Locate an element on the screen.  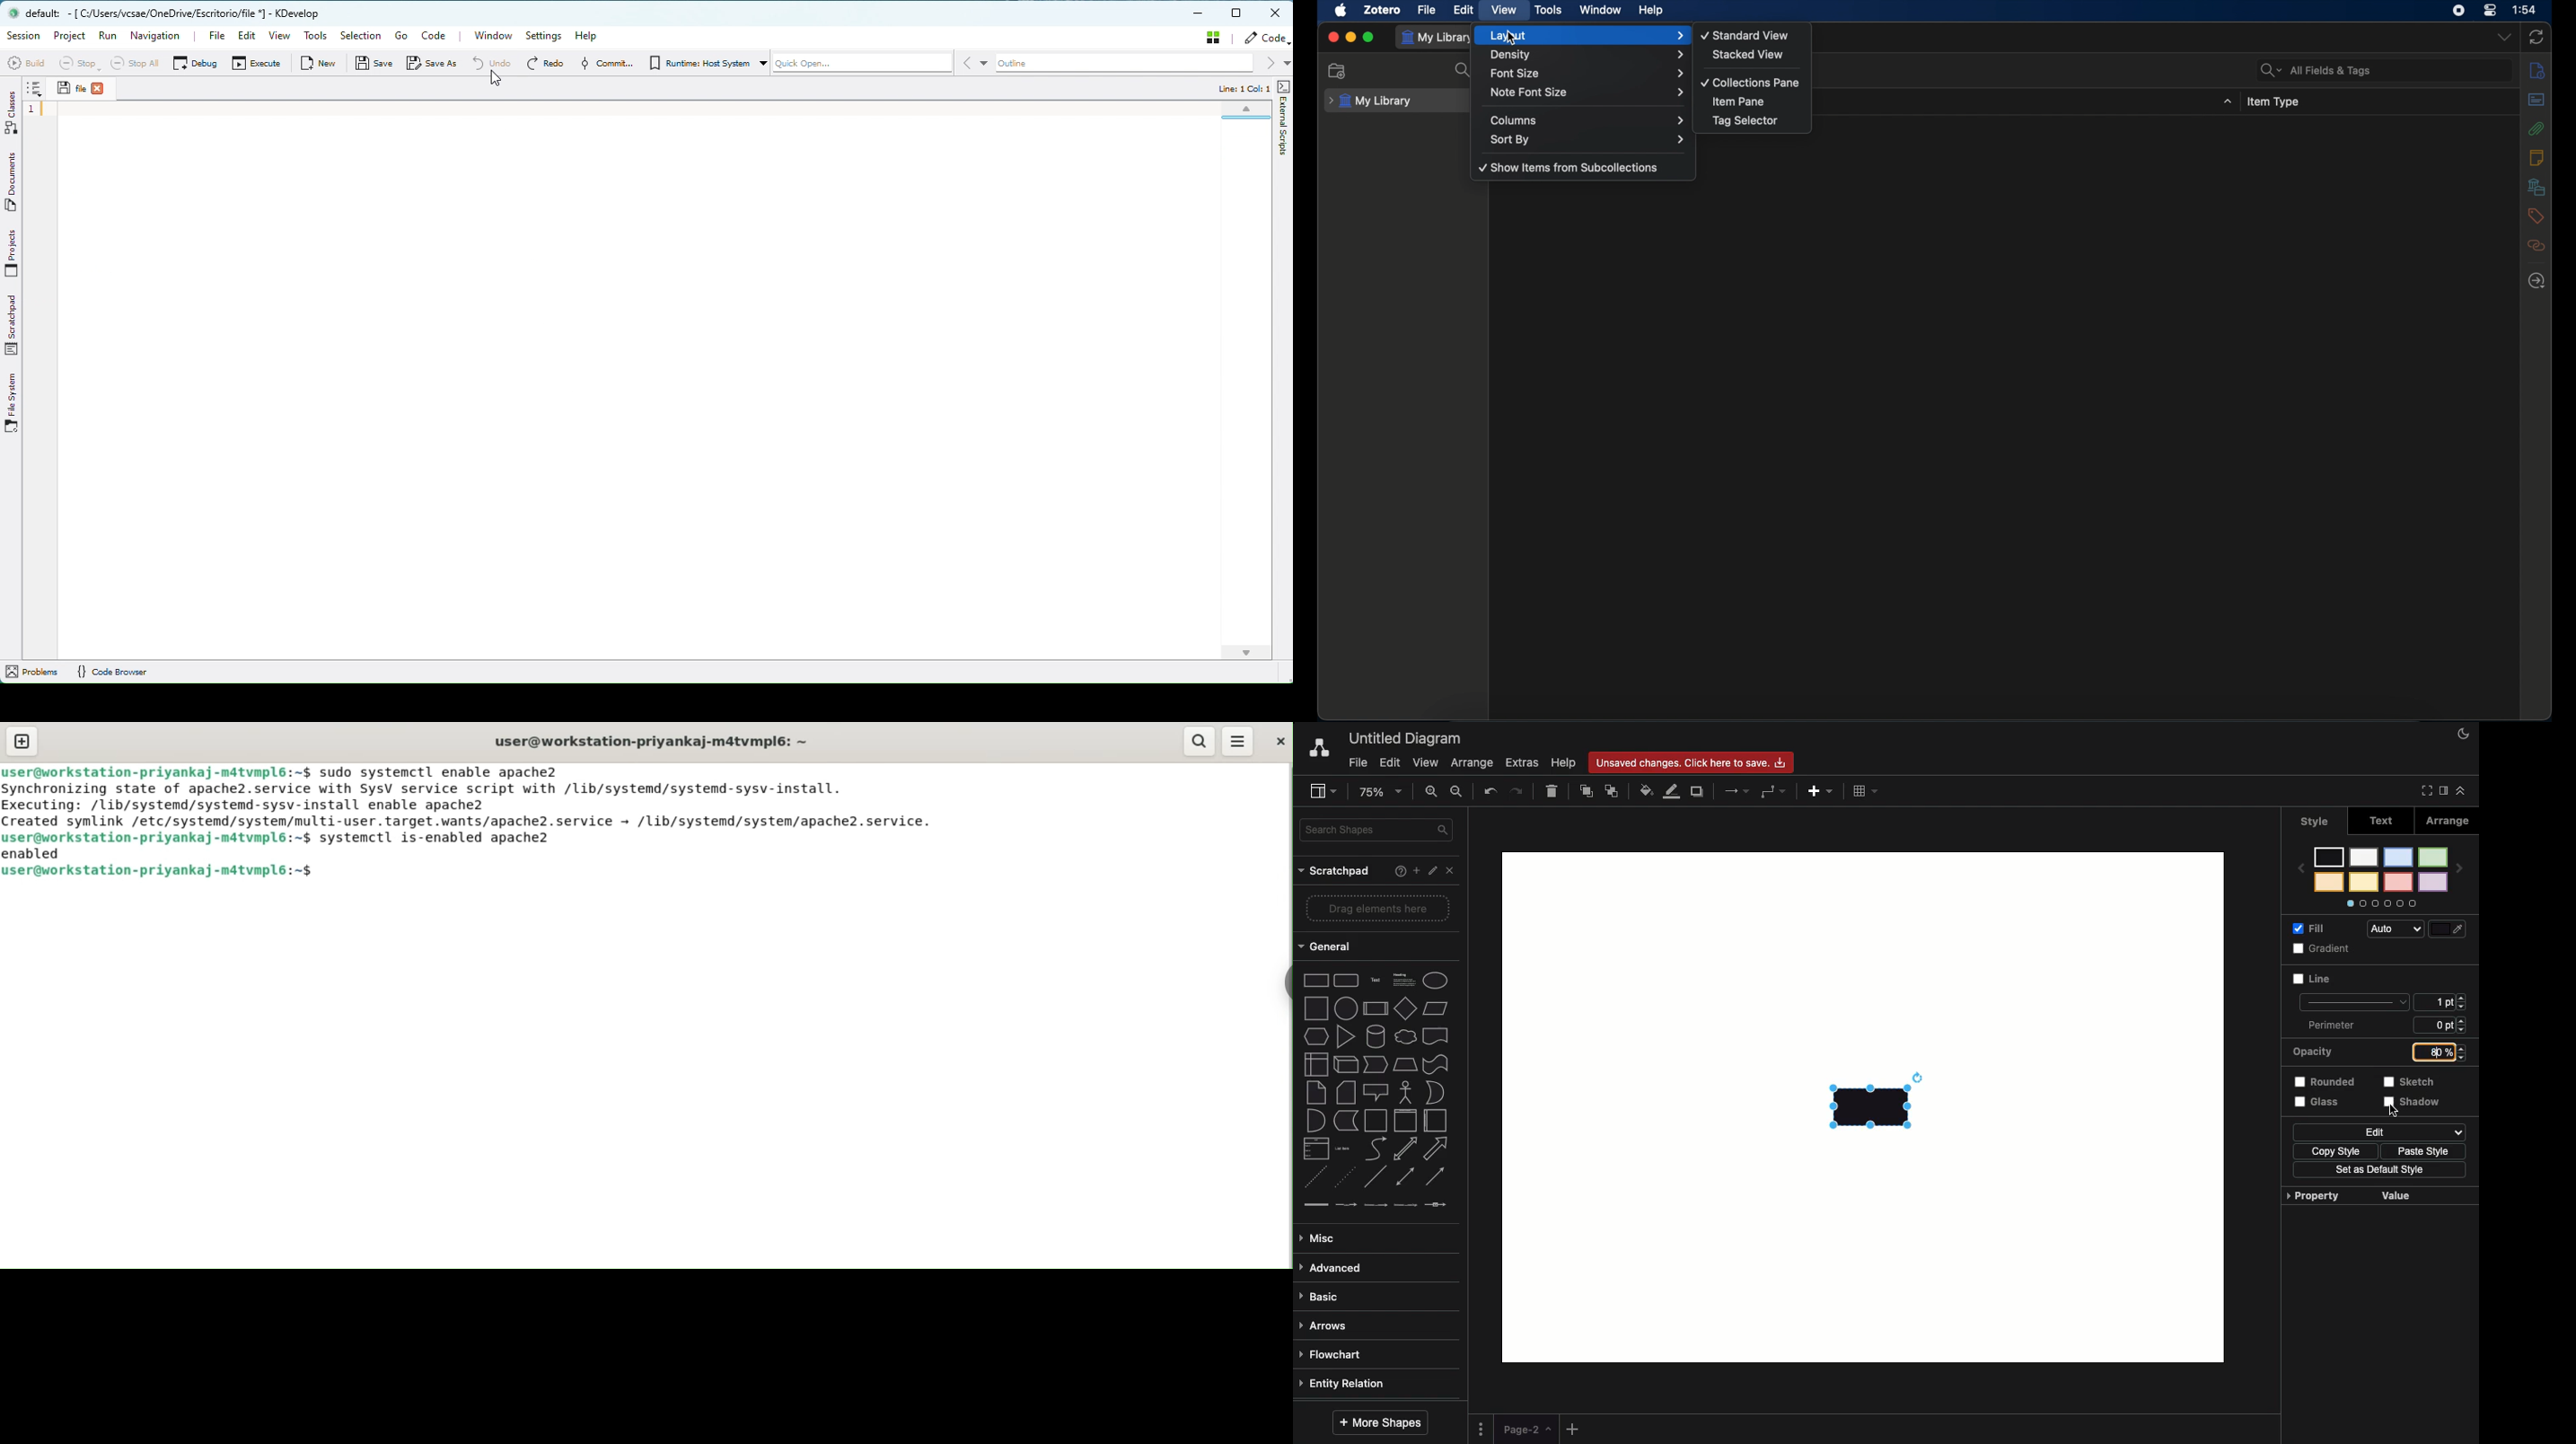
connector with 2 labels is located at coordinates (1375, 1206).